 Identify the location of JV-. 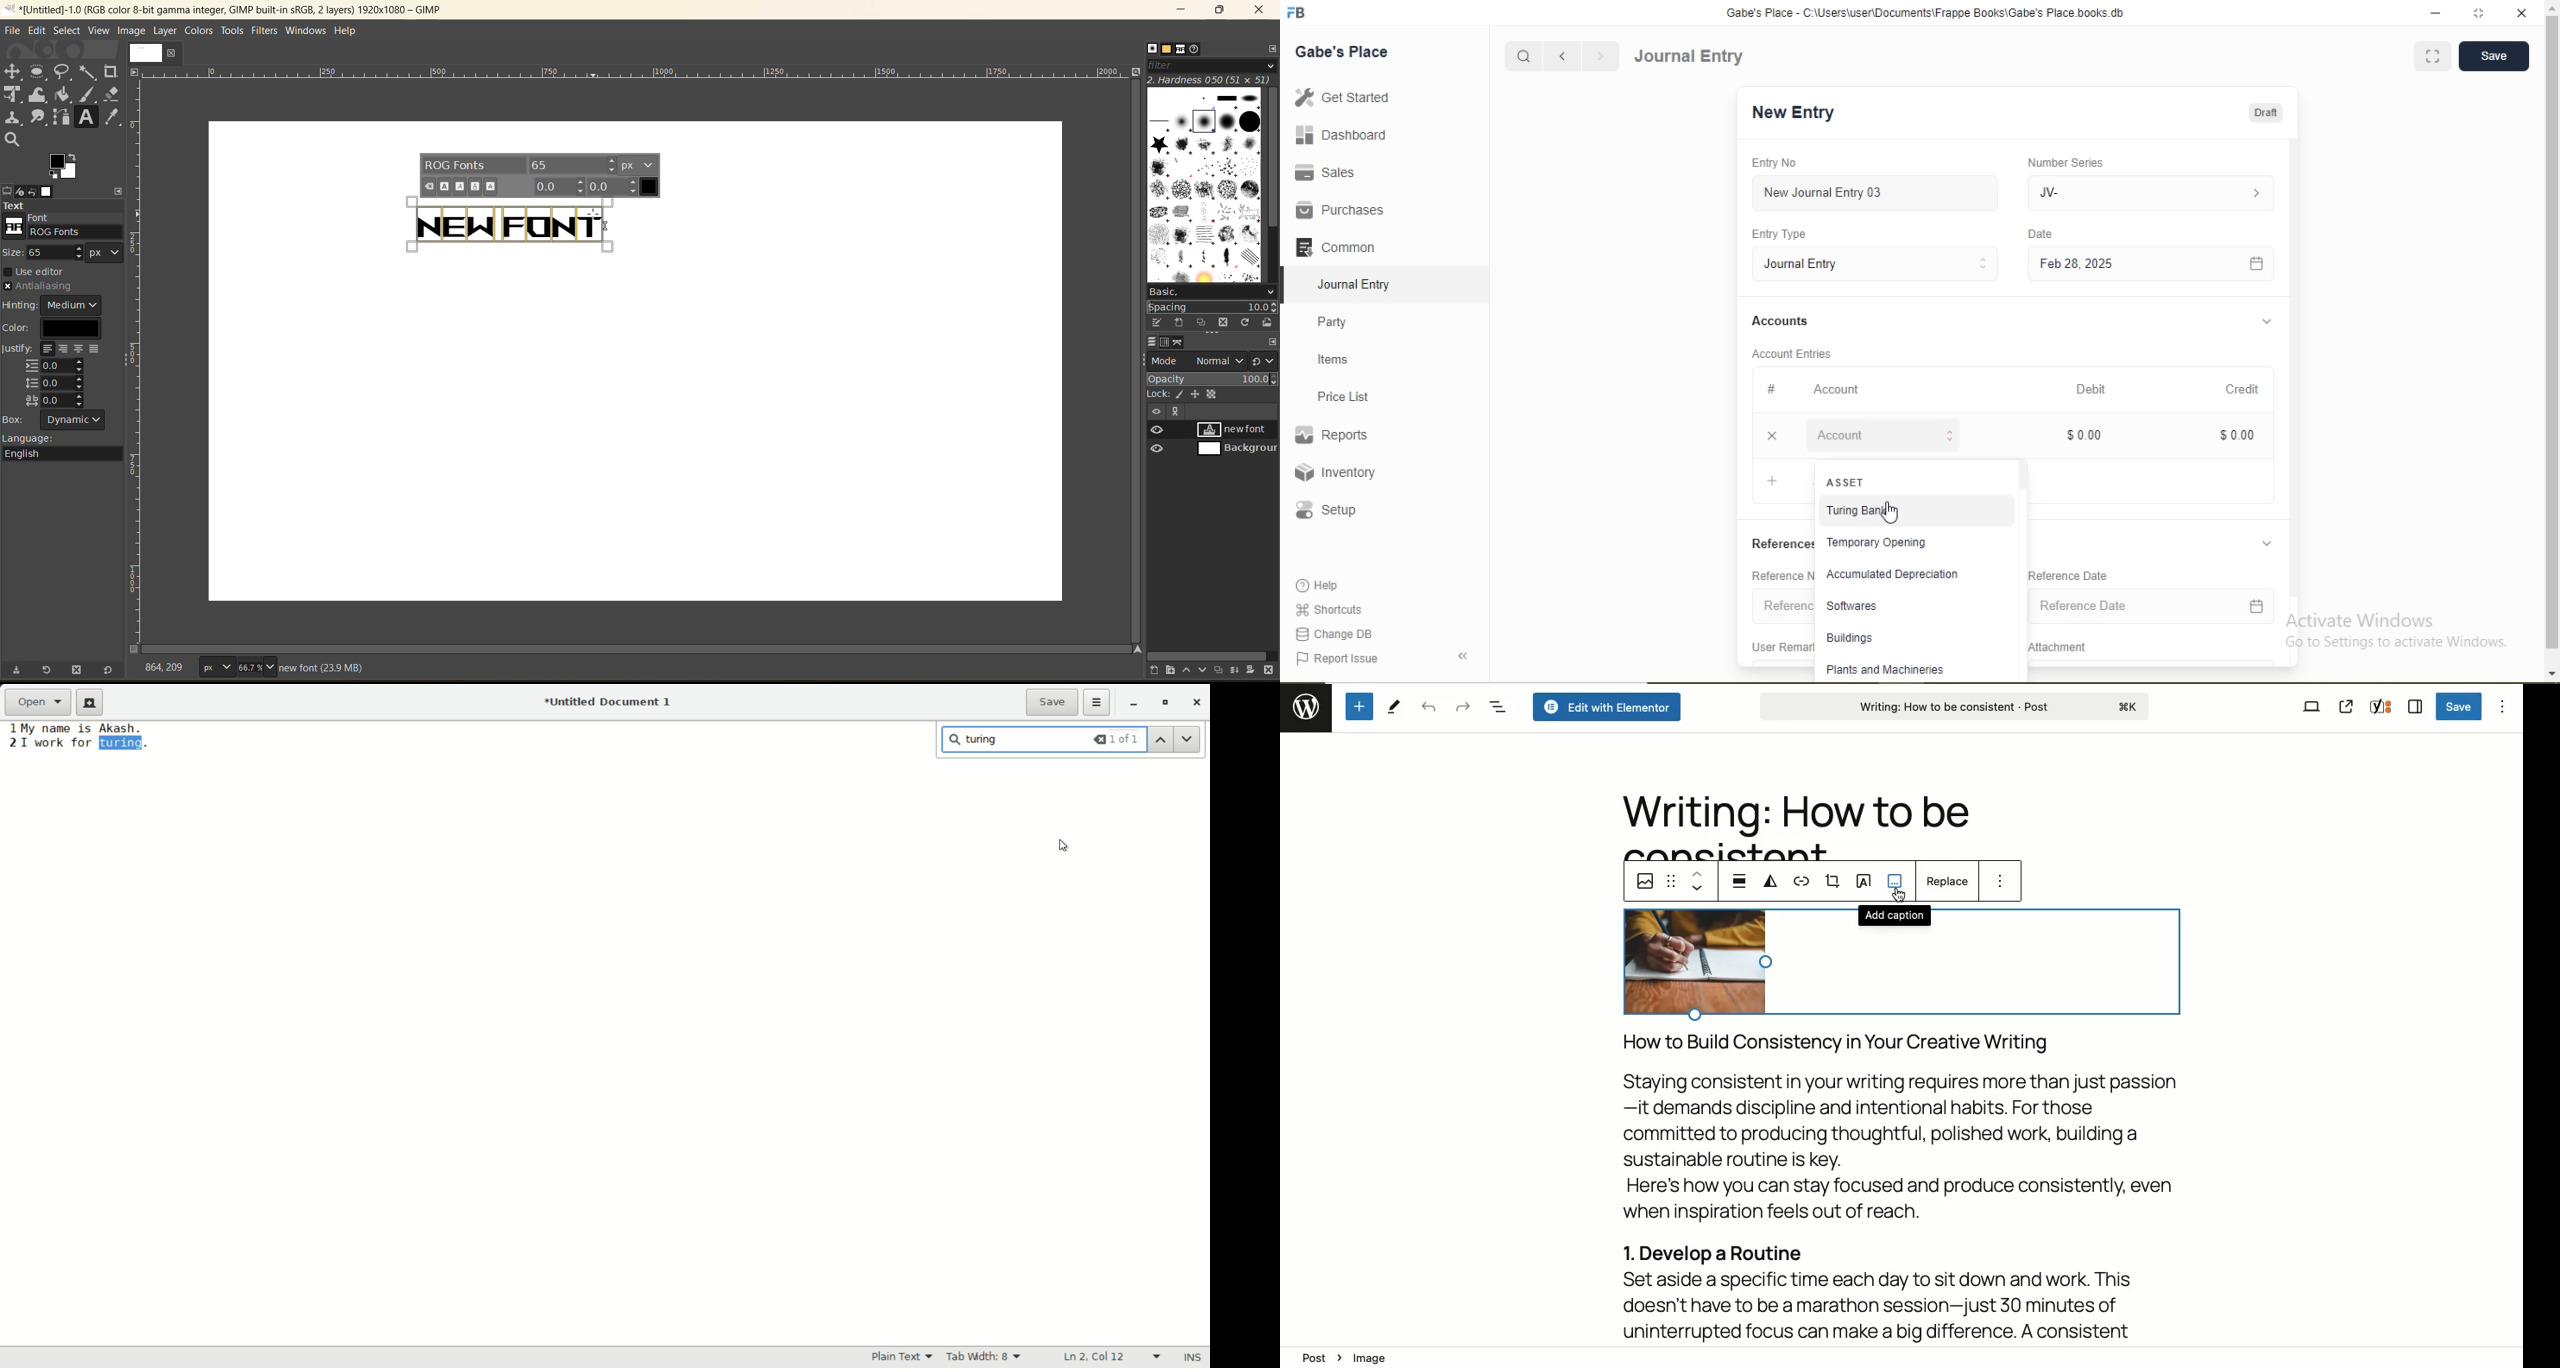
(2053, 193).